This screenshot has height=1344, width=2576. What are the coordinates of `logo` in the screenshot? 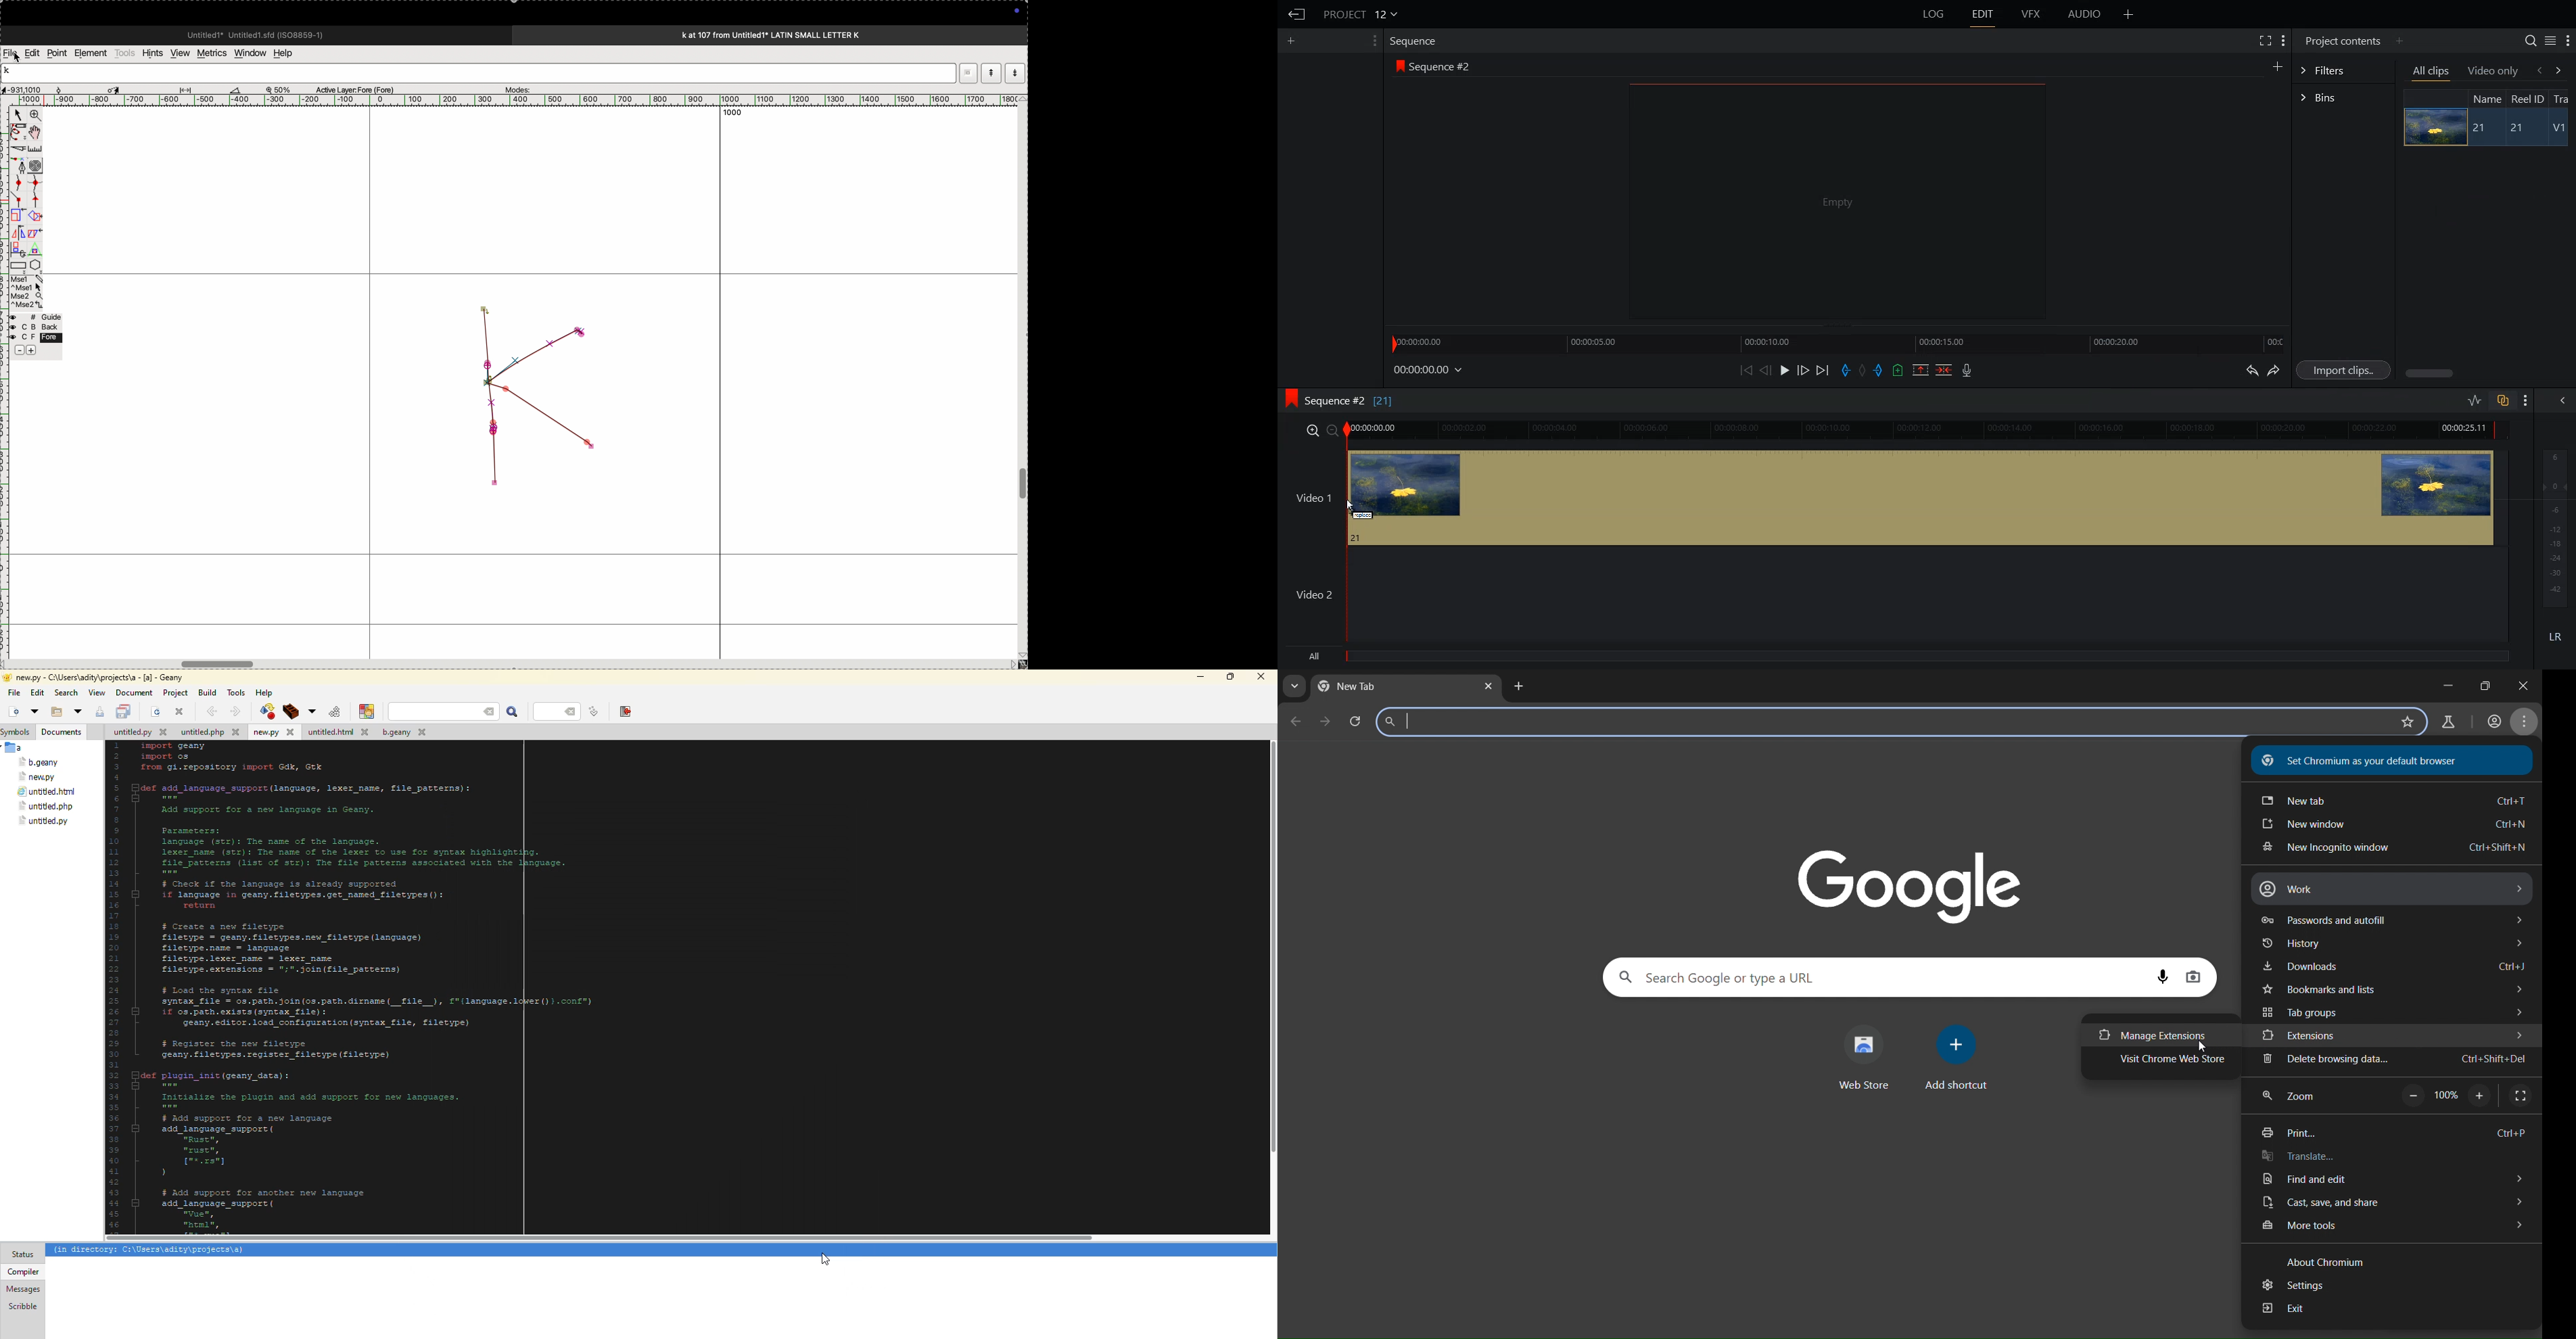 It's located at (1398, 65).